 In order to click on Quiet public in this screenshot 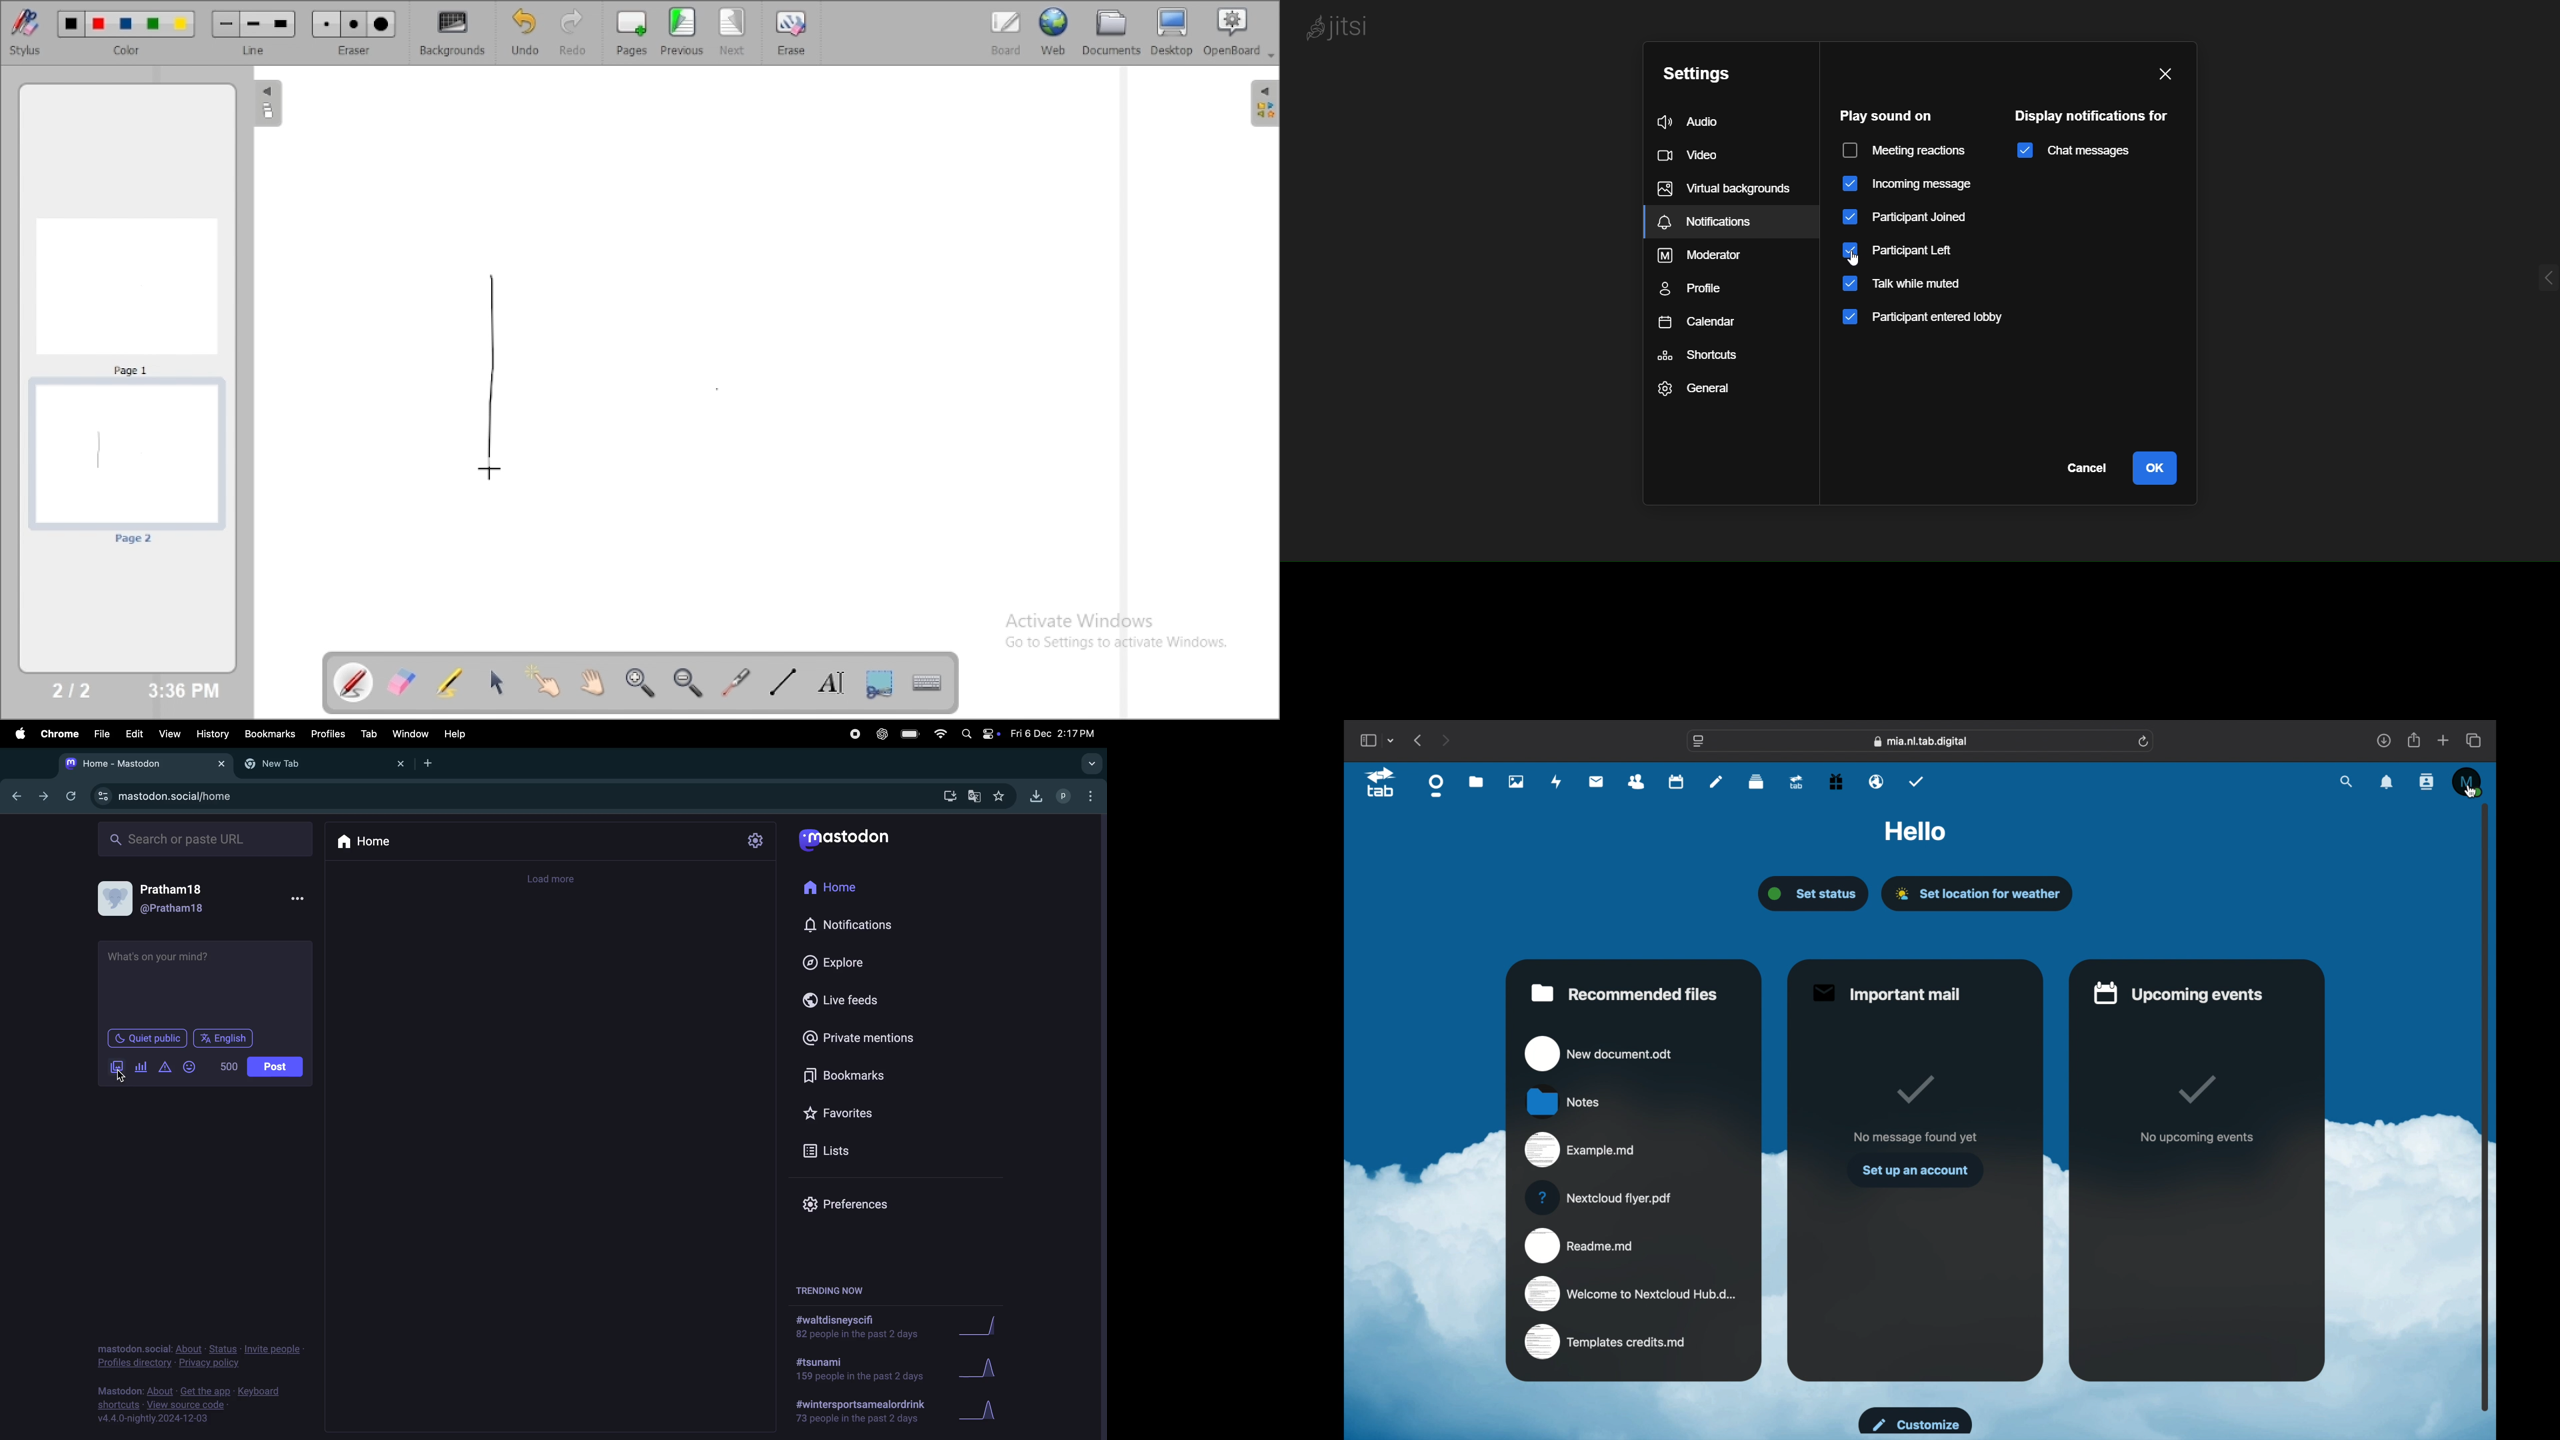, I will do `click(146, 1039)`.